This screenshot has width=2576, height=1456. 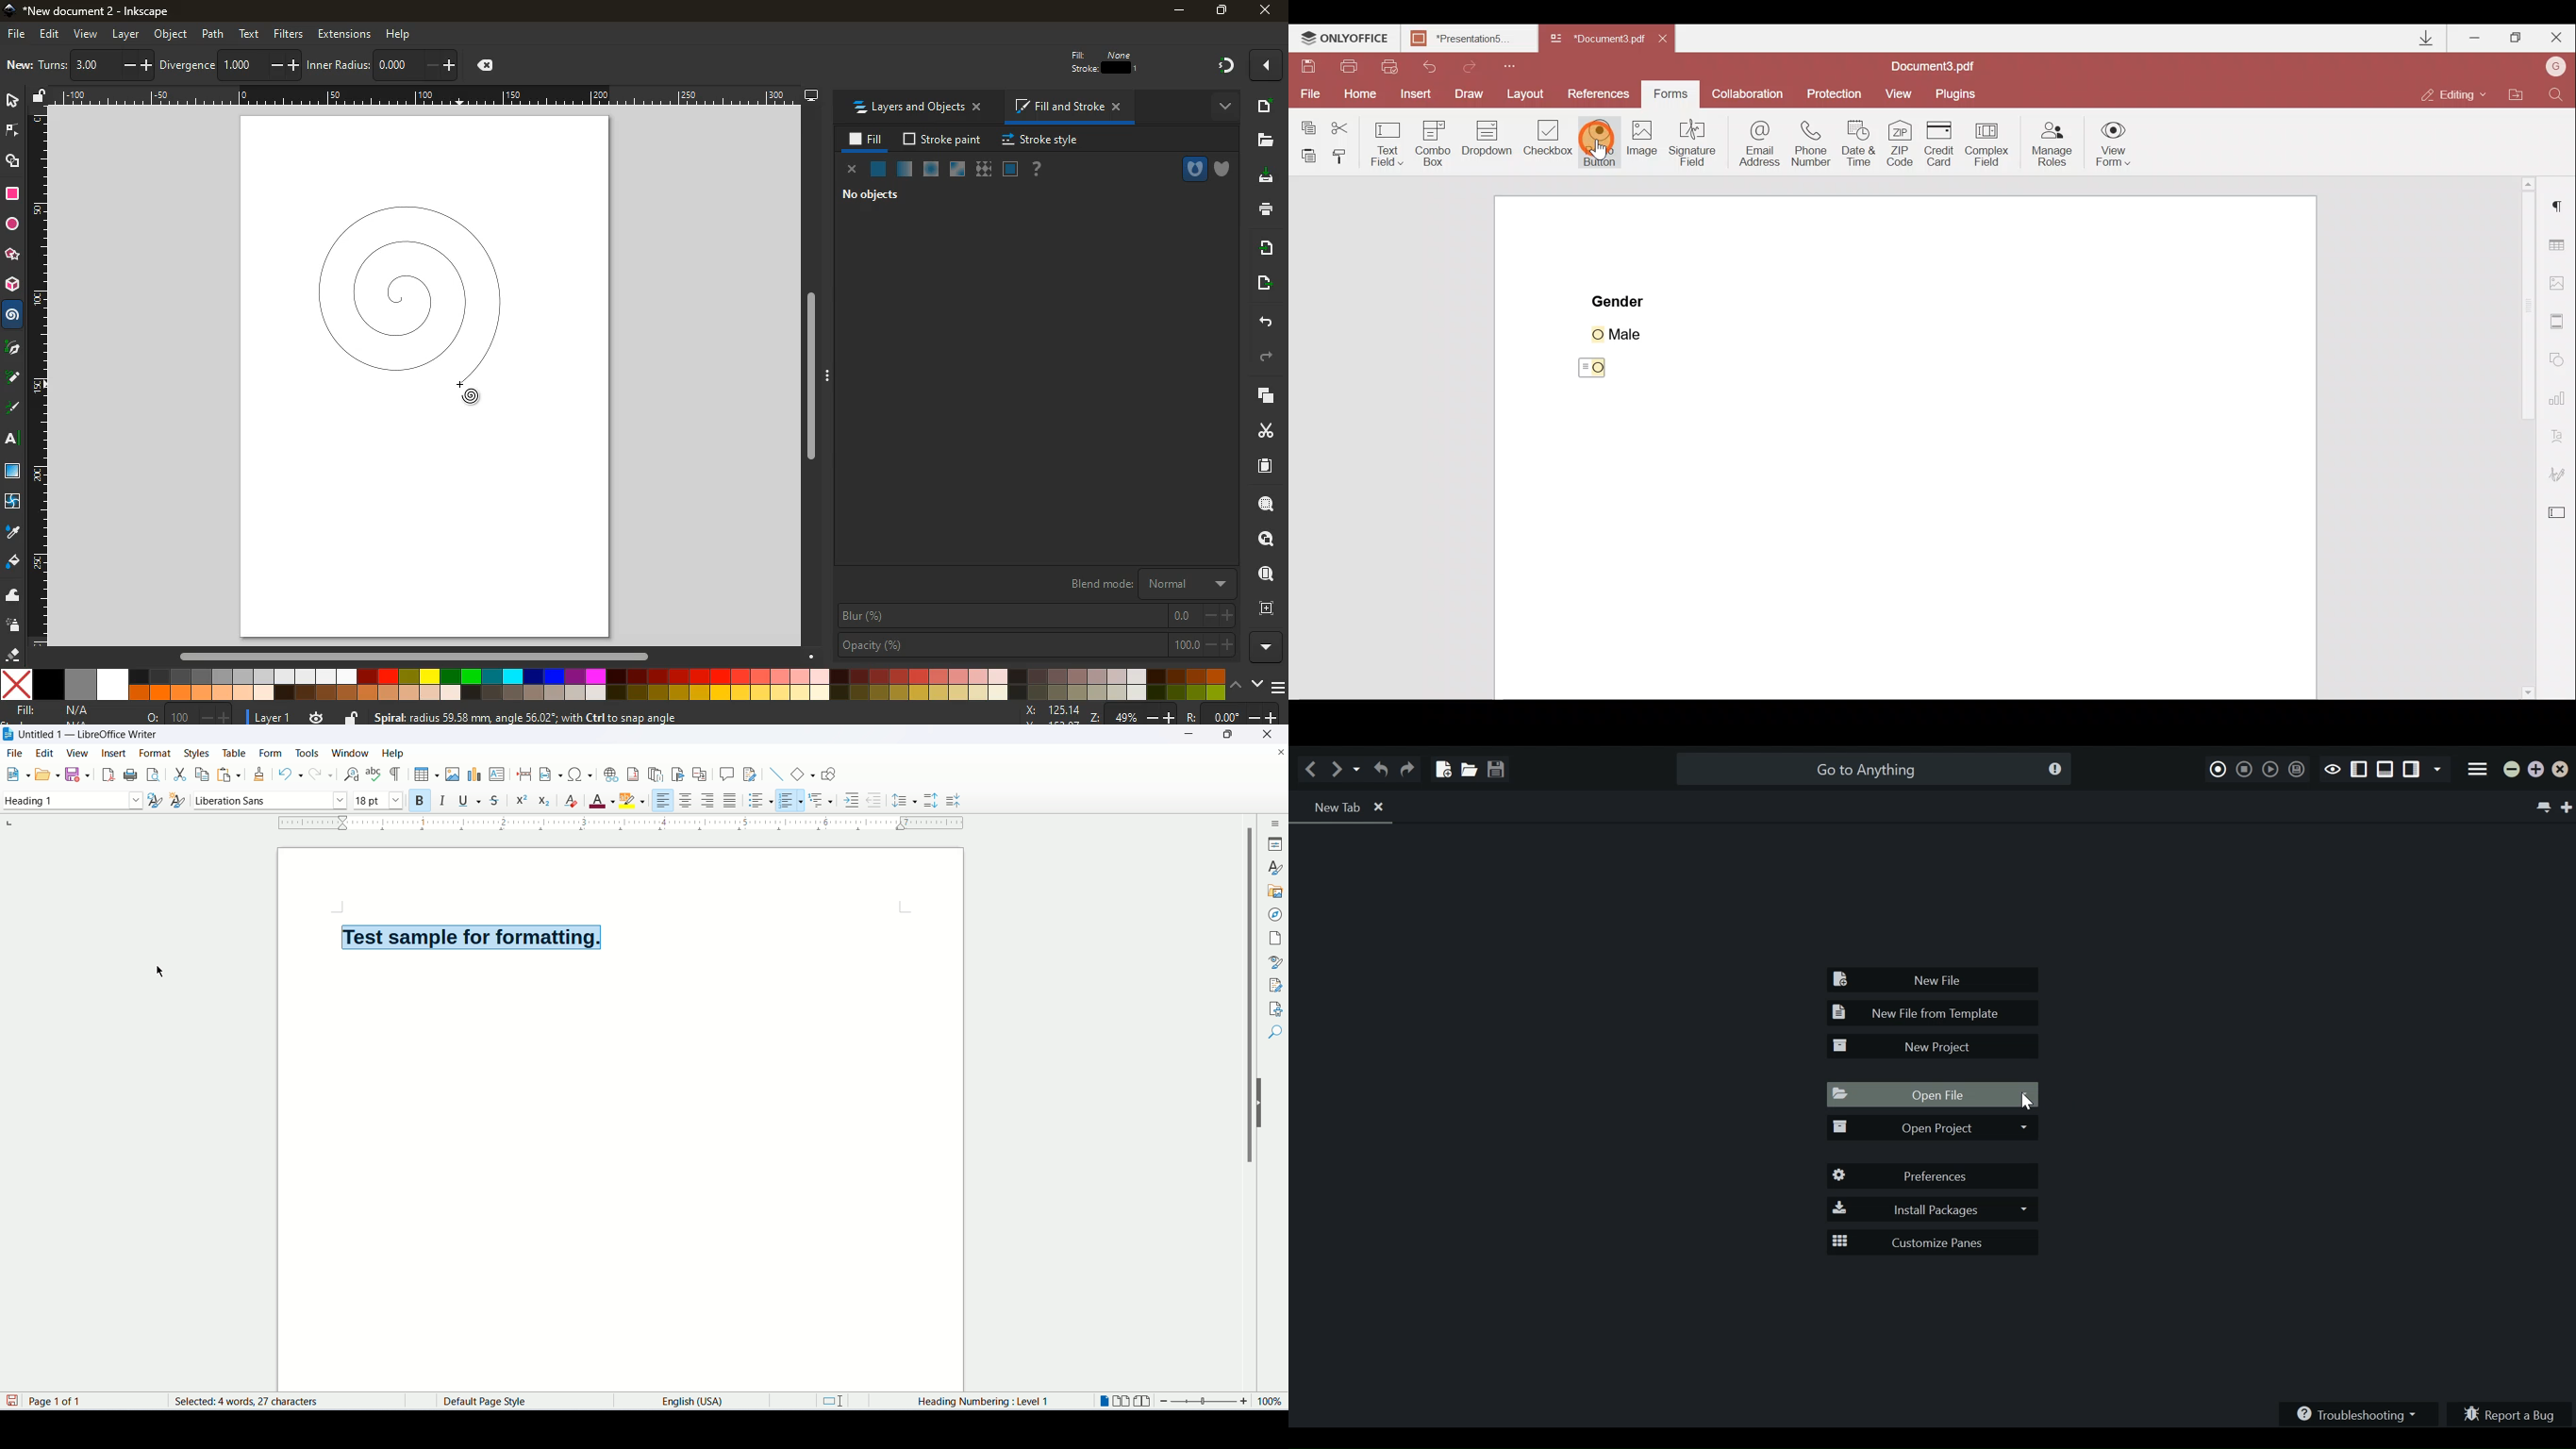 I want to click on unlock, so click(x=36, y=98).